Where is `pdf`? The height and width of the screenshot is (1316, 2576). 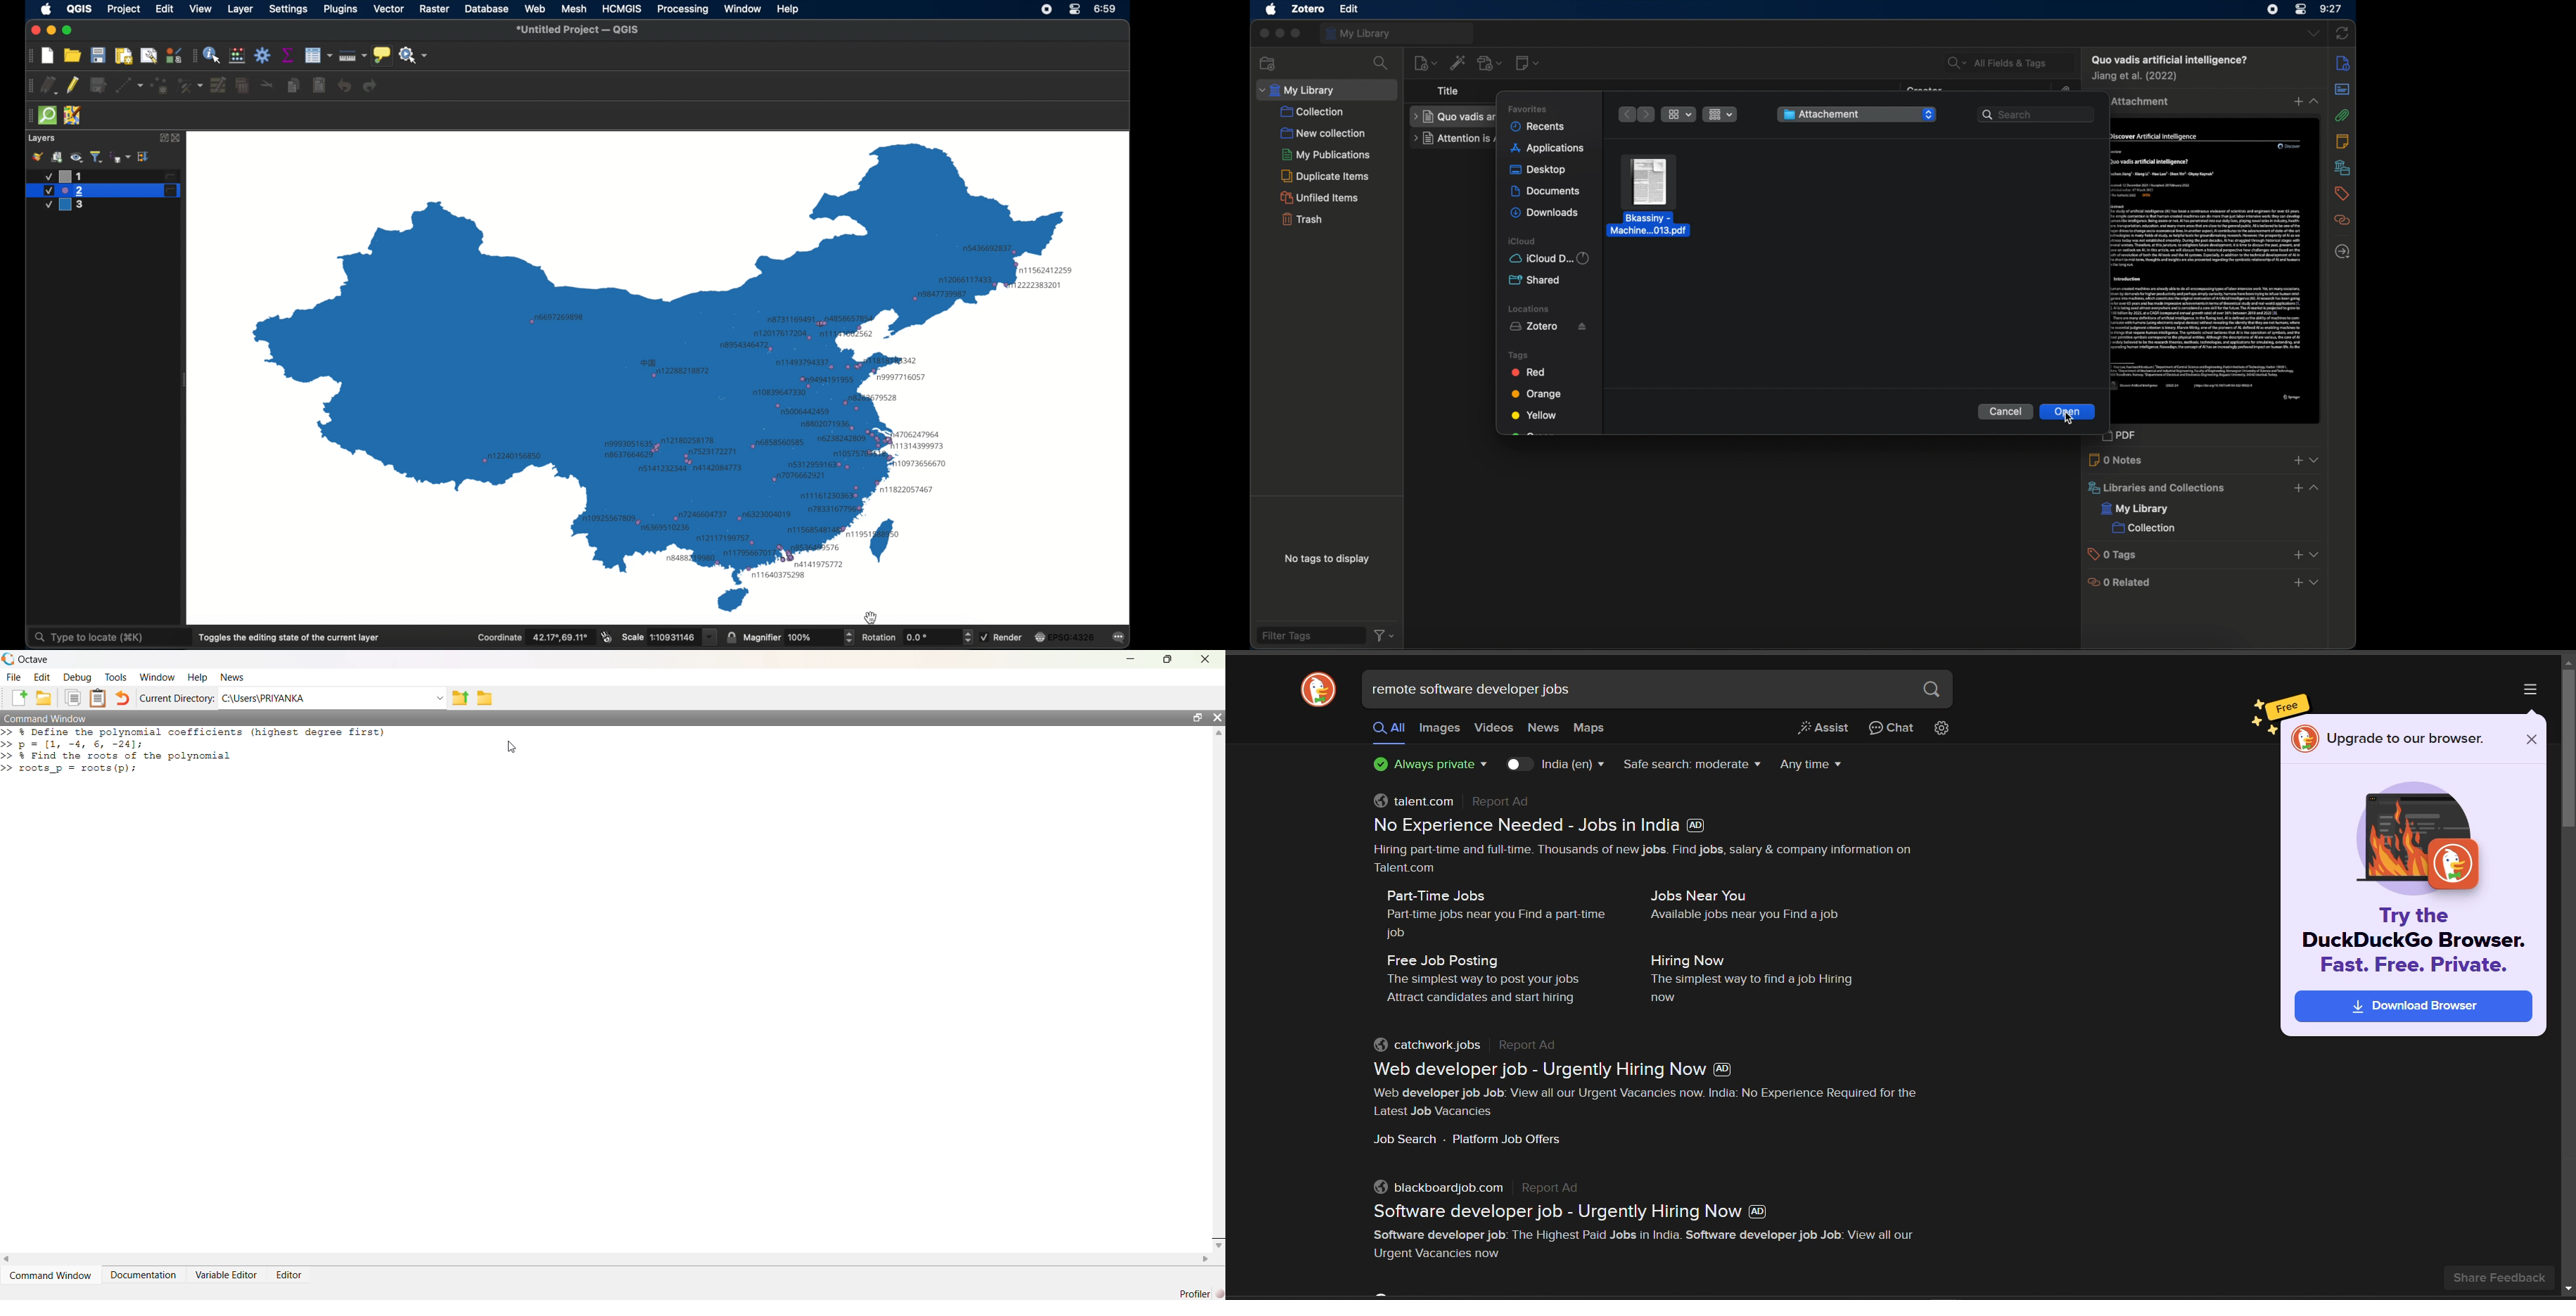 pdf is located at coordinates (2126, 437).